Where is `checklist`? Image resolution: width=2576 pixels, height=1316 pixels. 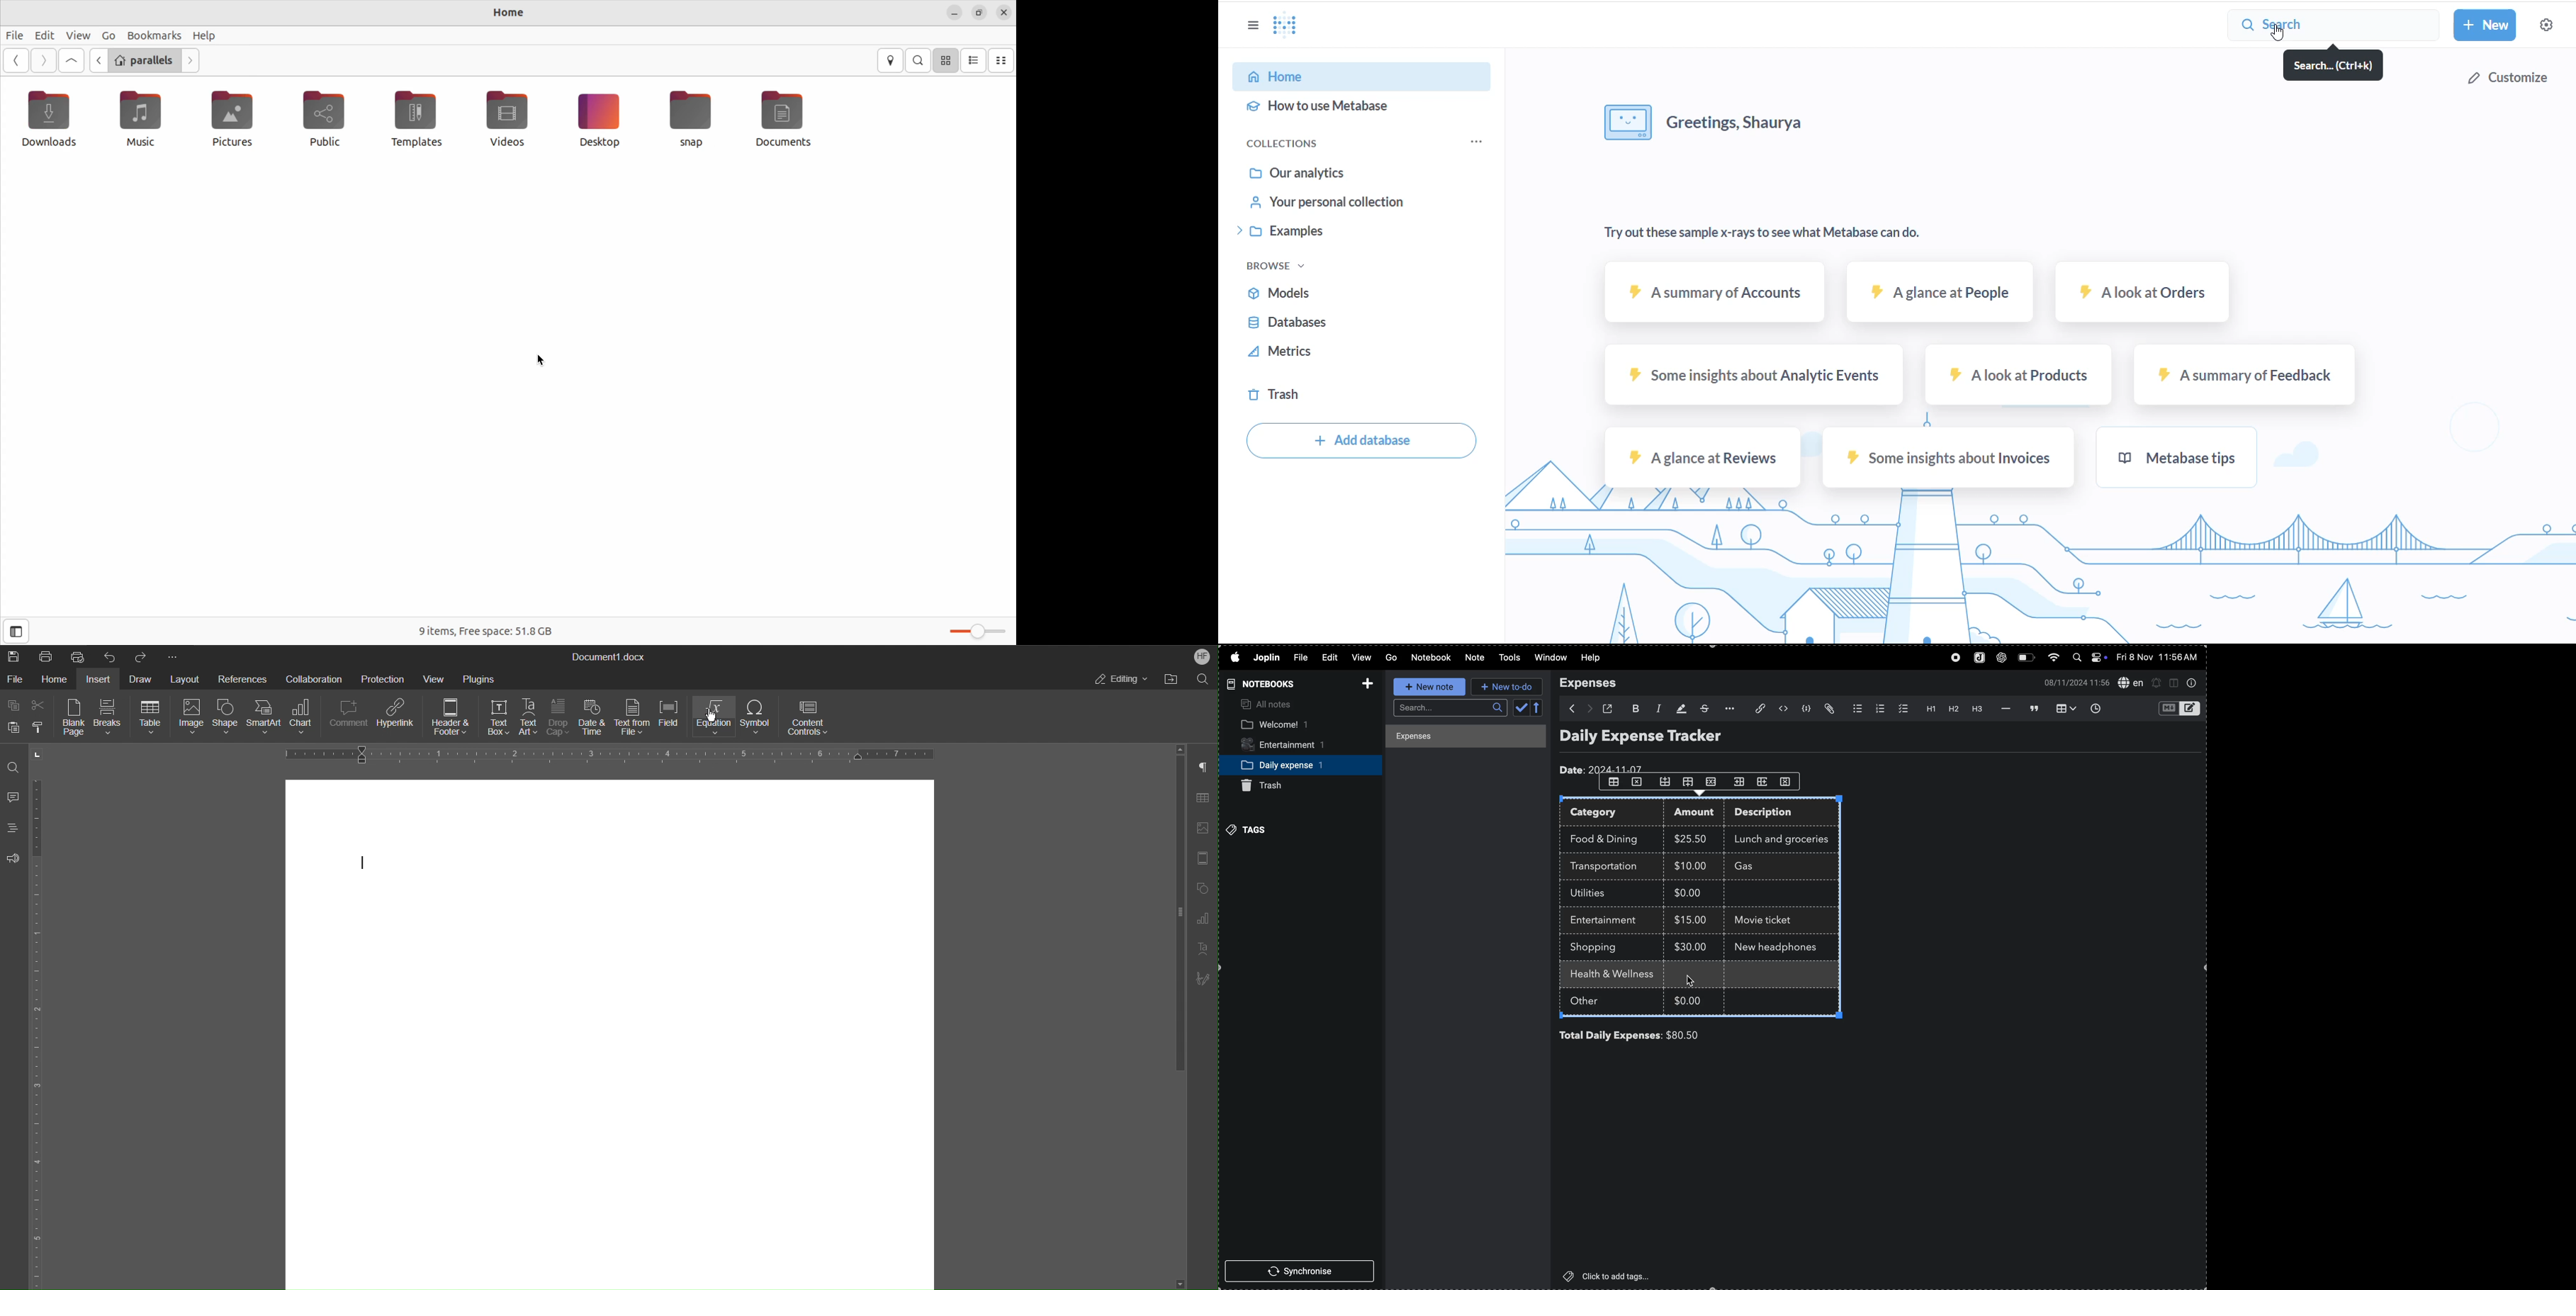 checklist is located at coordinates (1902, 708).